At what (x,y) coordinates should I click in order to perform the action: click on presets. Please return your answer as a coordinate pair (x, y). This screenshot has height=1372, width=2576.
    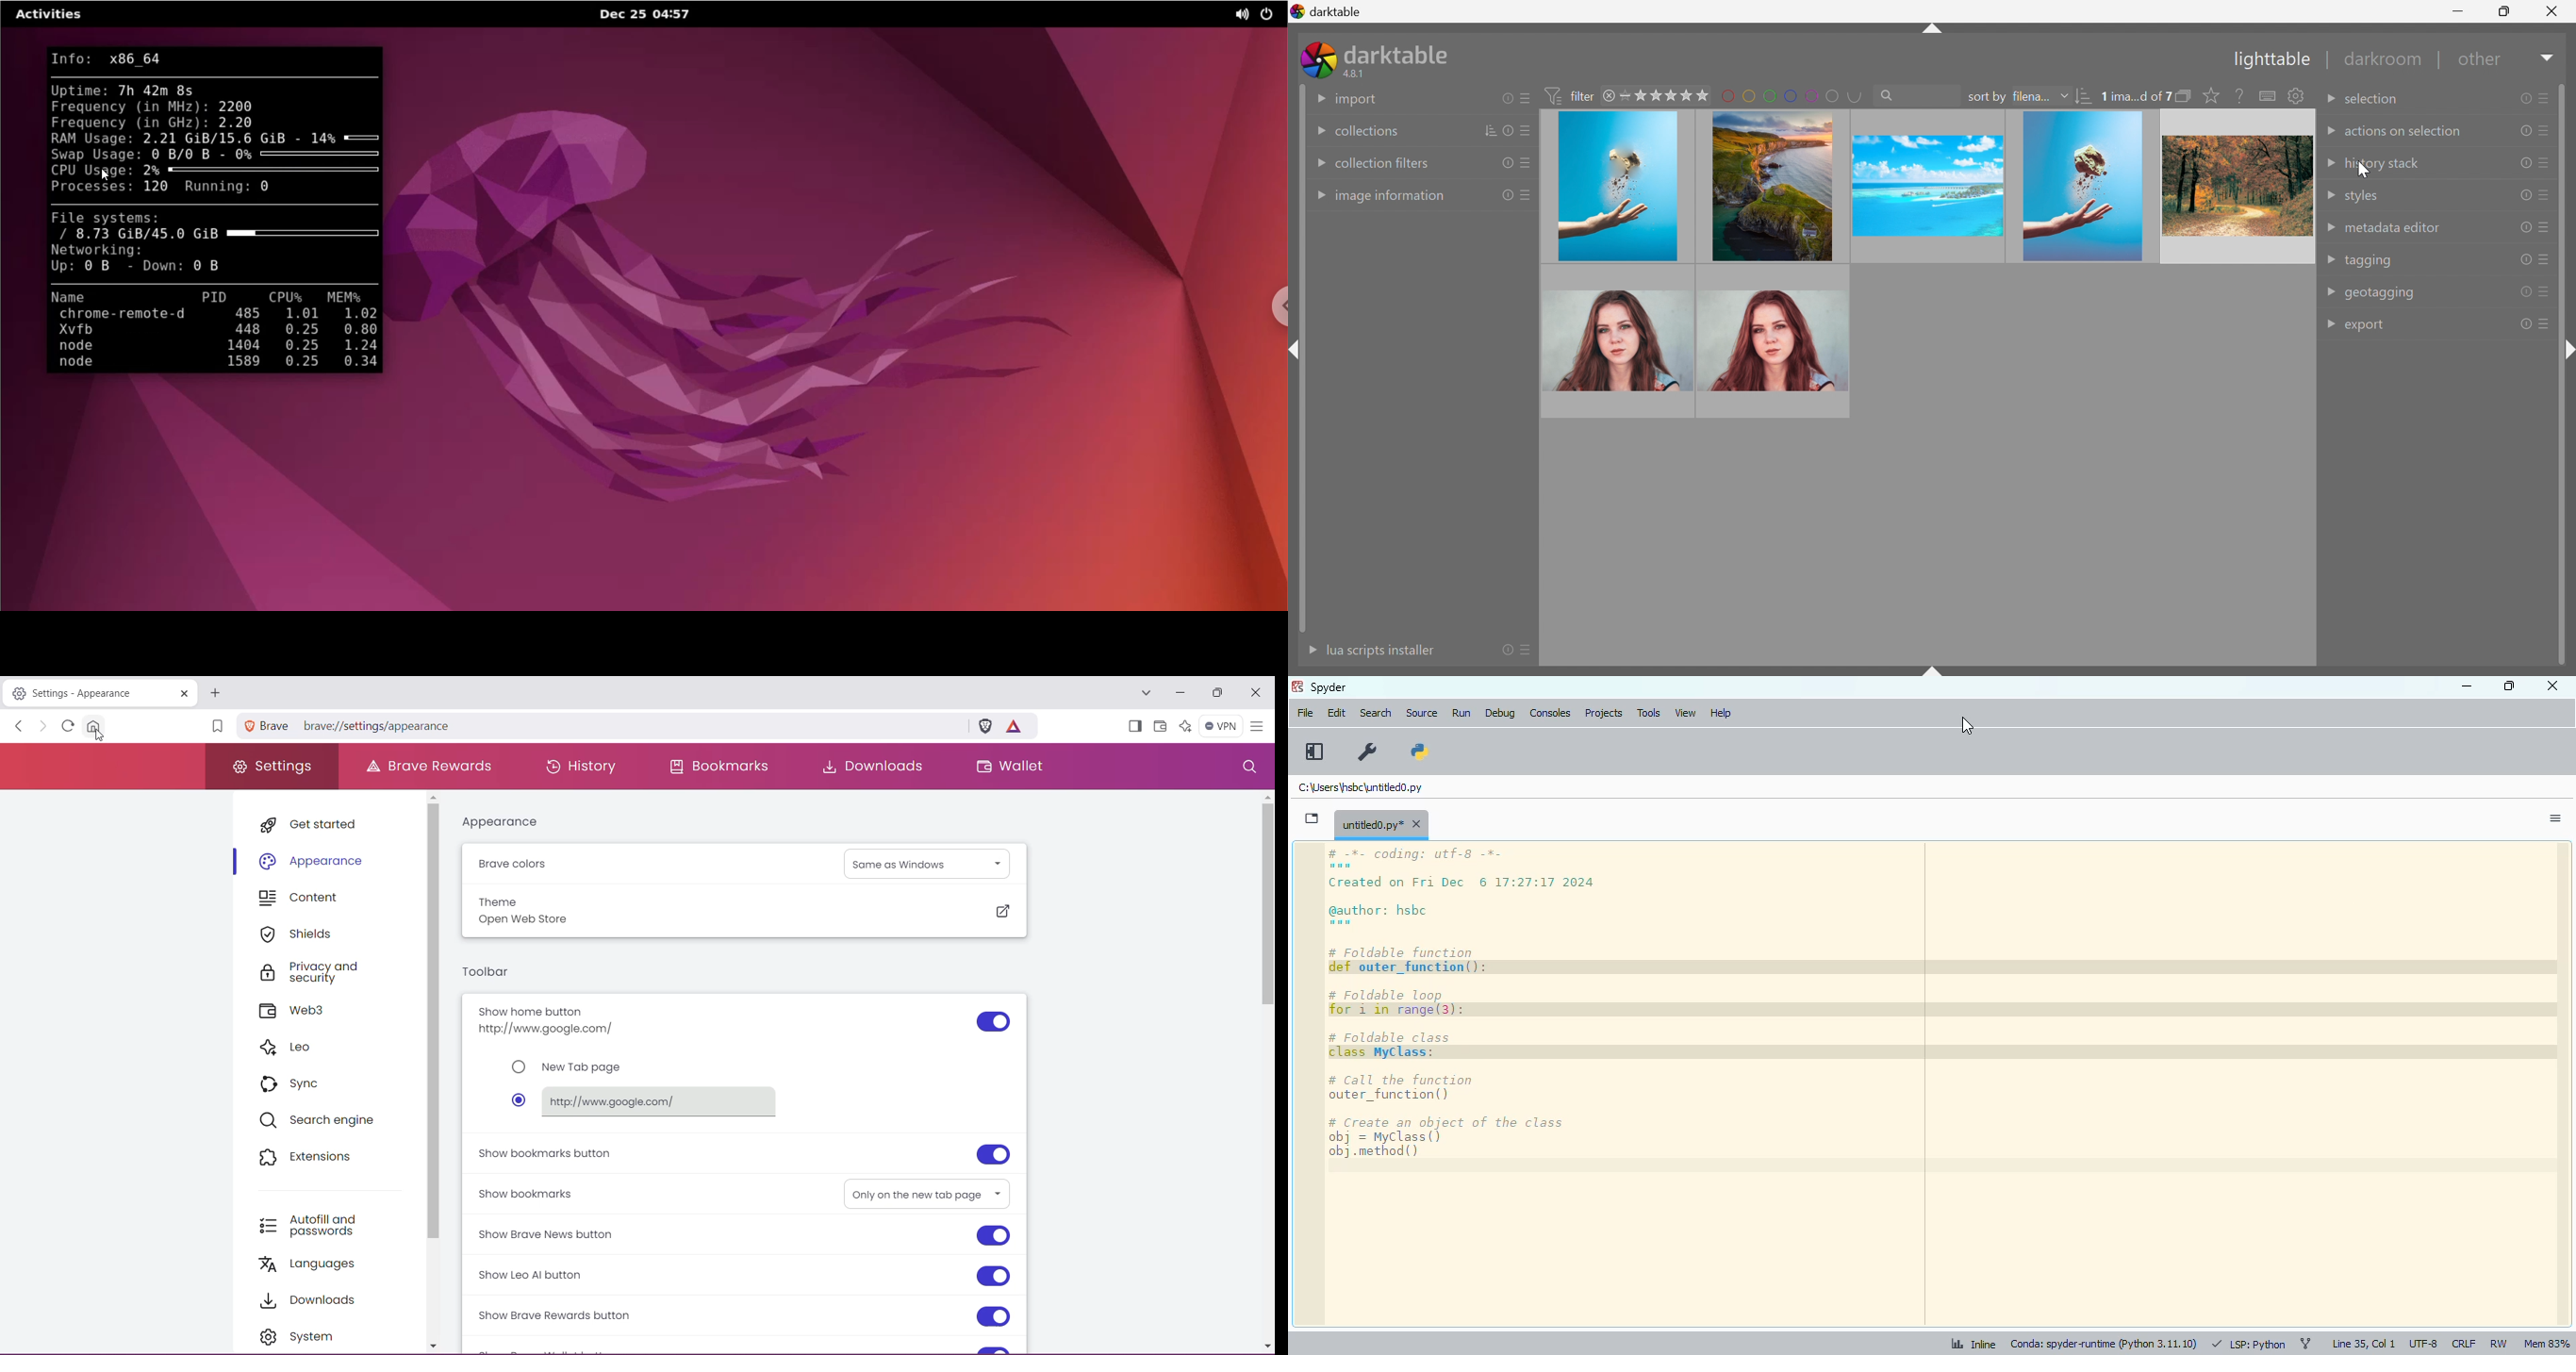
    Looking at the image, I should click on (1523, 165).